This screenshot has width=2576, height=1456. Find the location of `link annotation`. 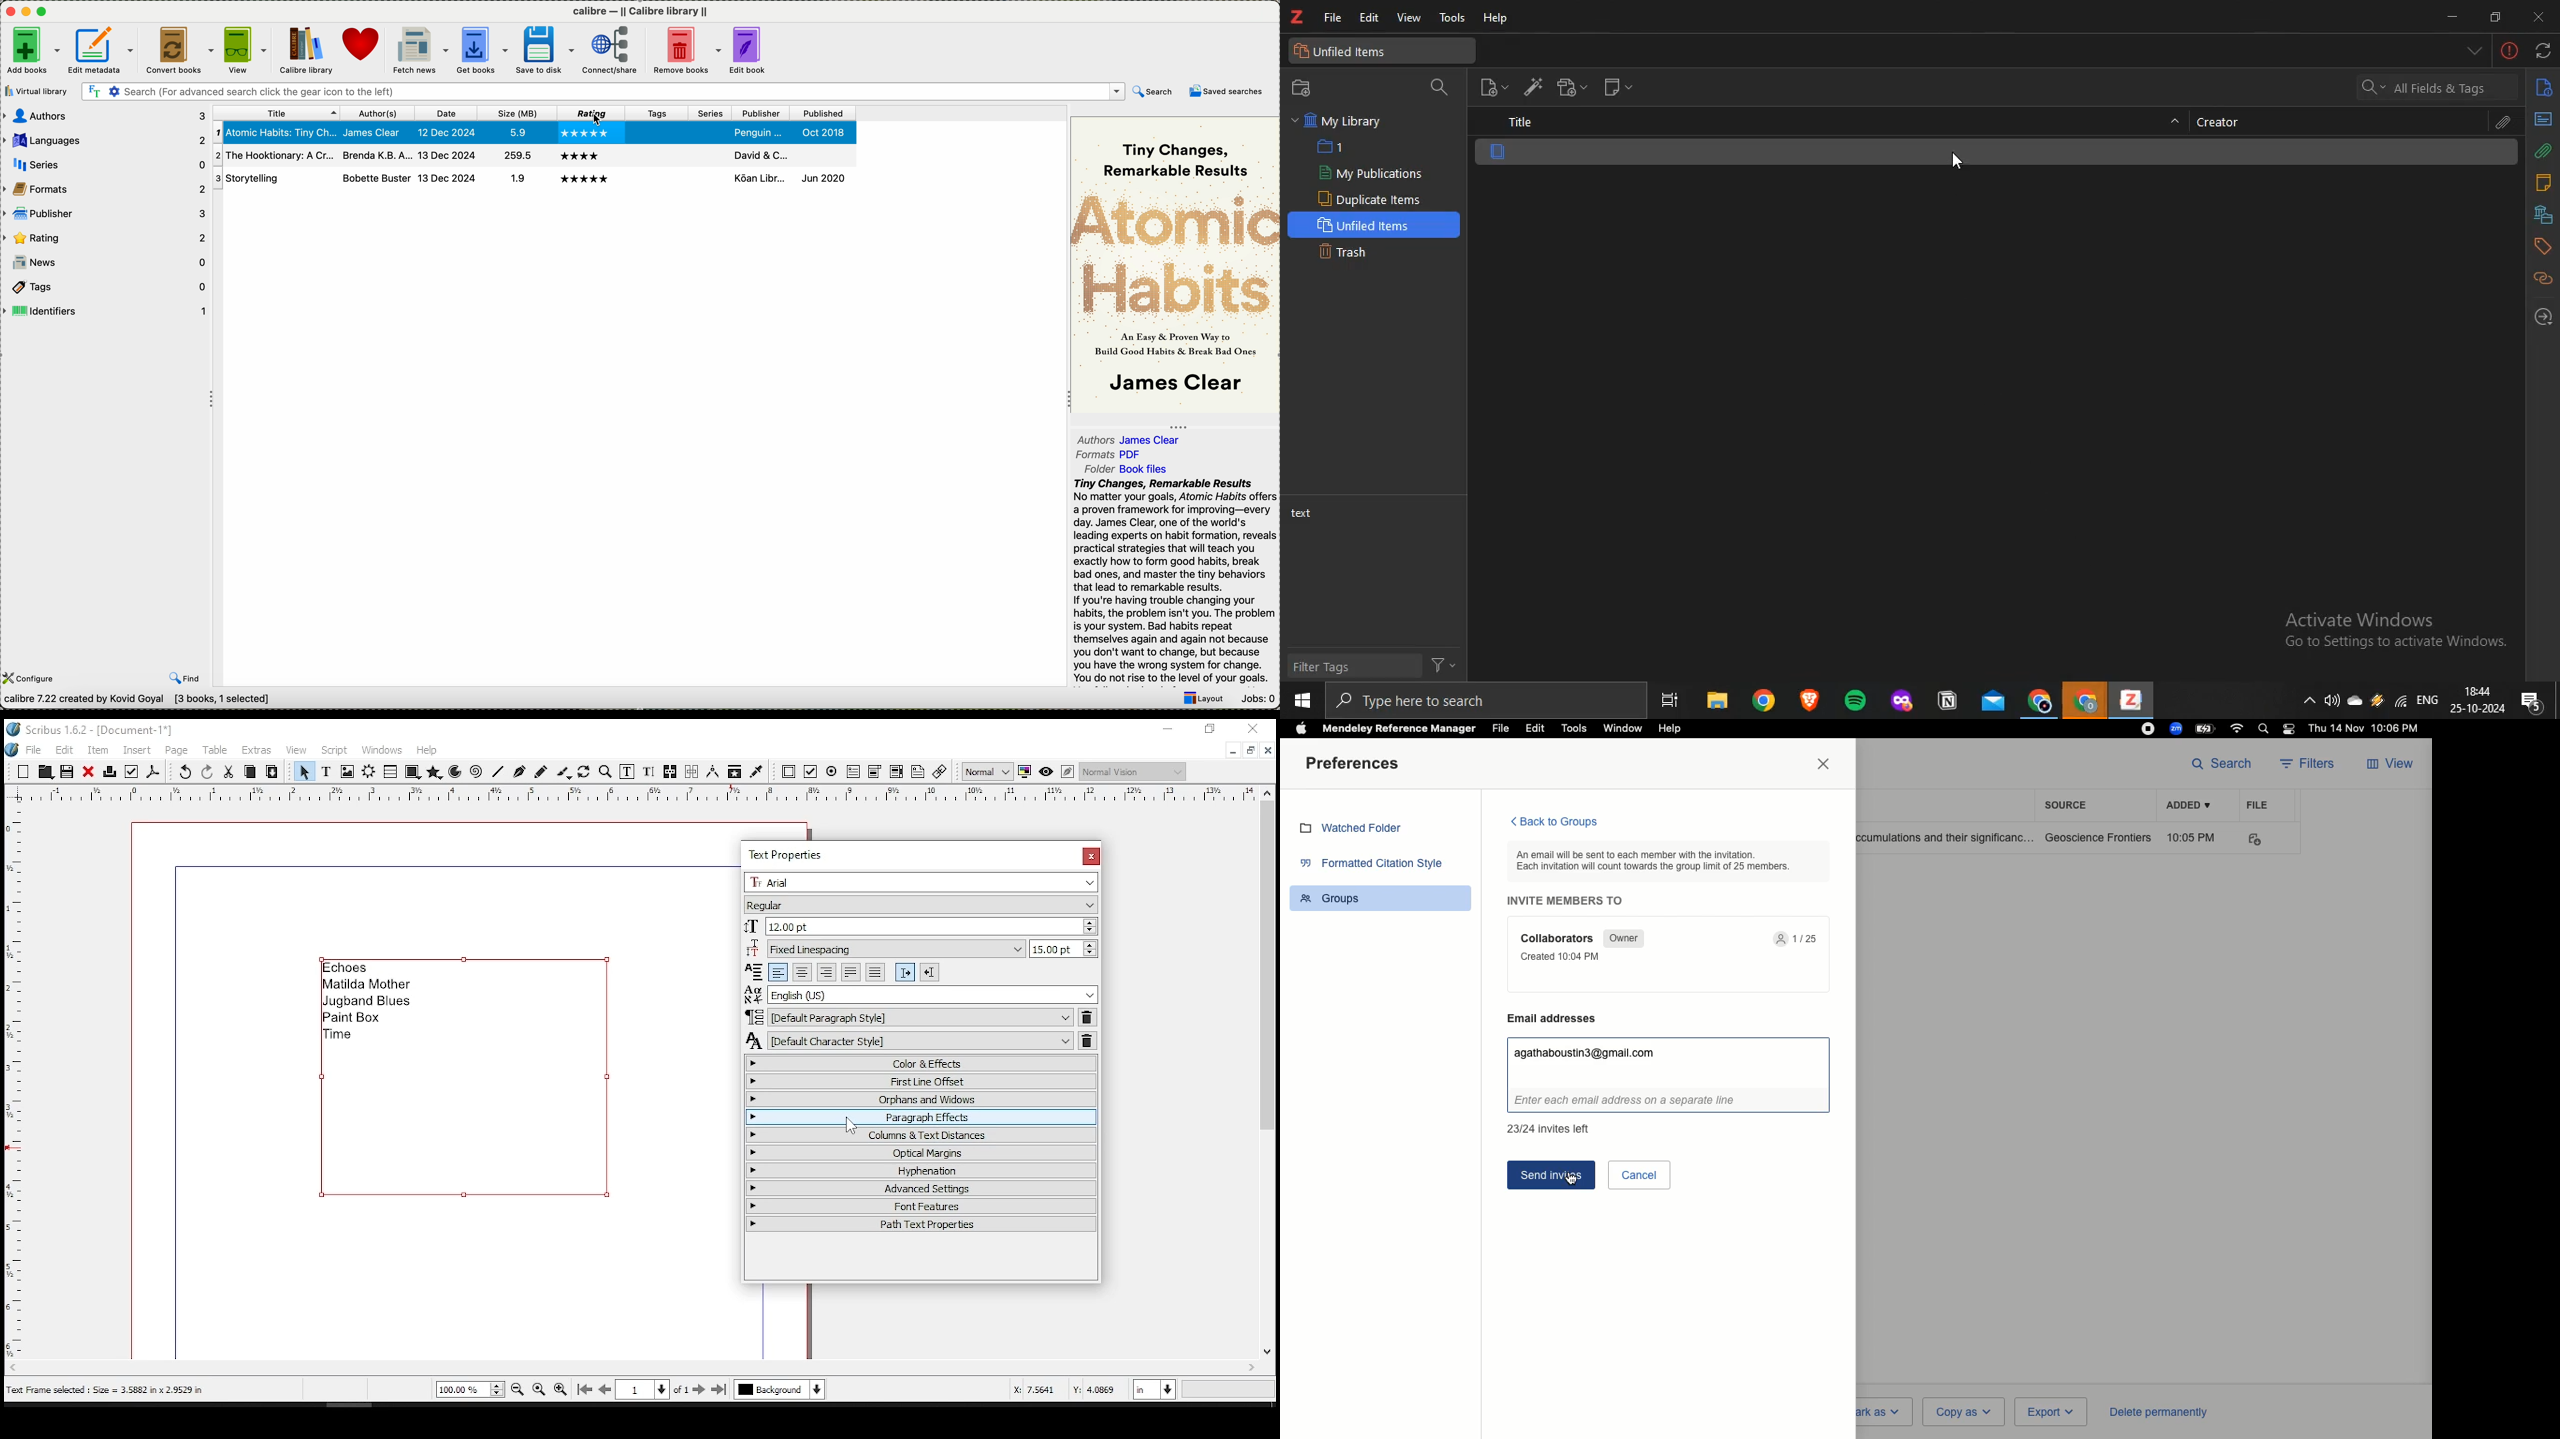

link annotation is located at coordinates (940, 772).